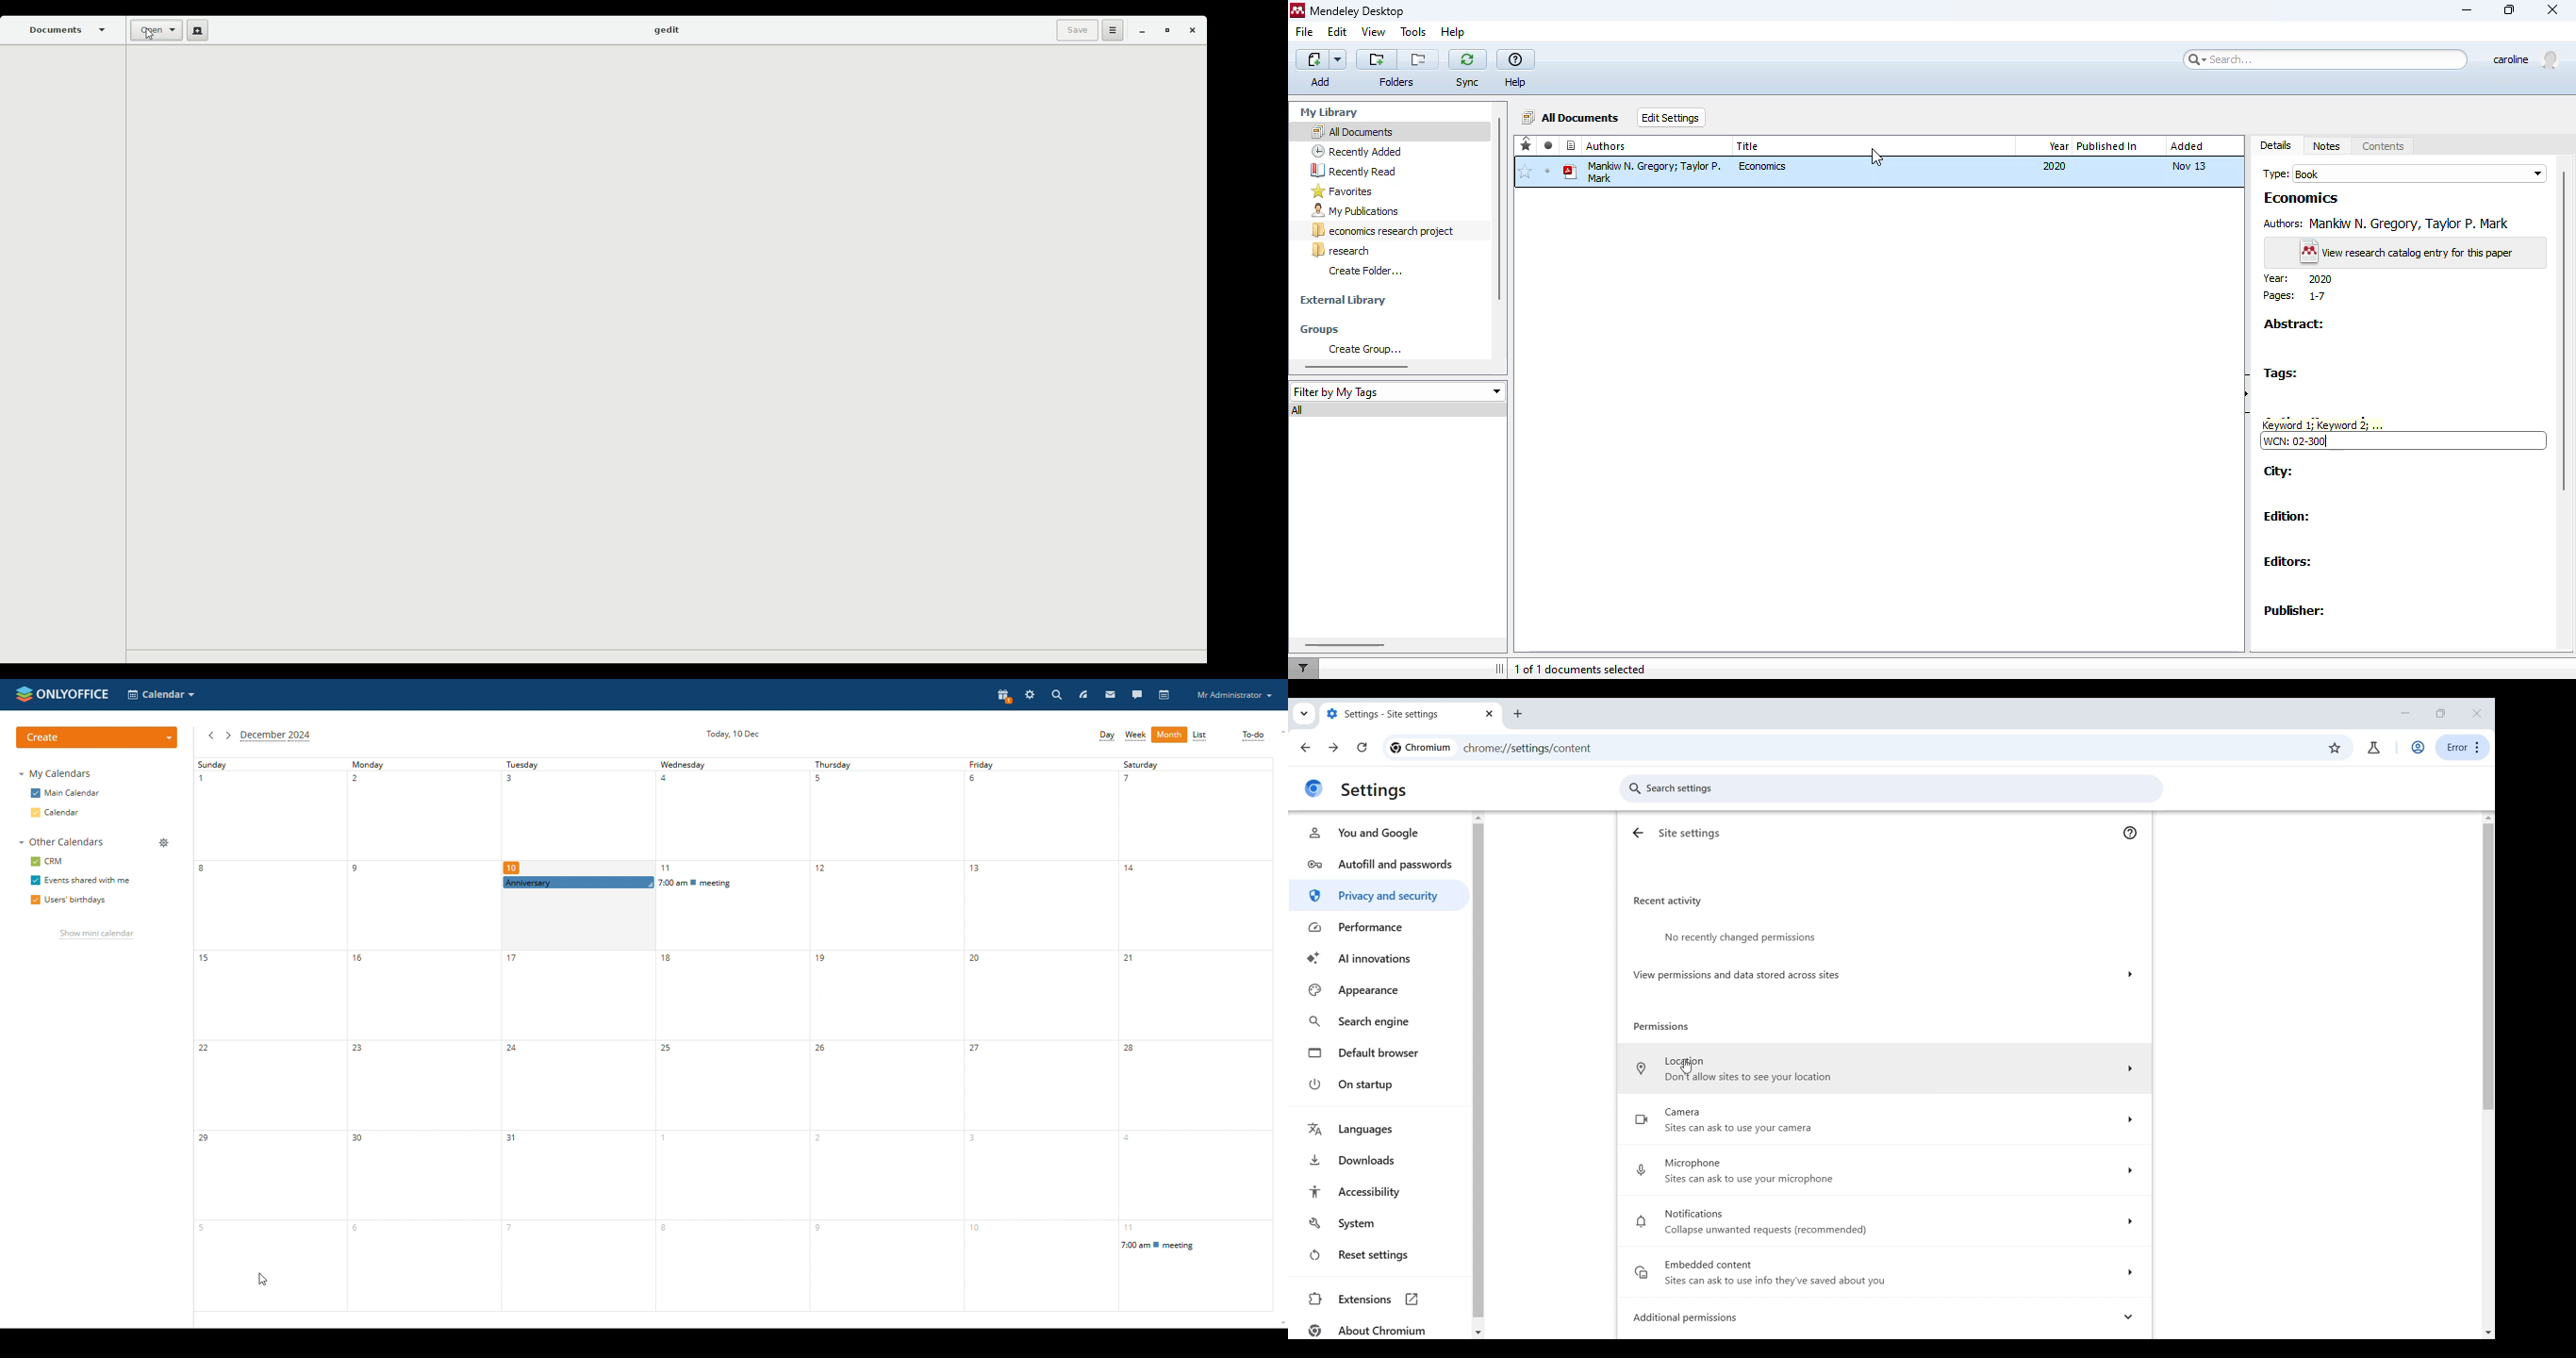 The image size is (2576, 1372). I want to click on remove the current folder, so click(1417, 60).